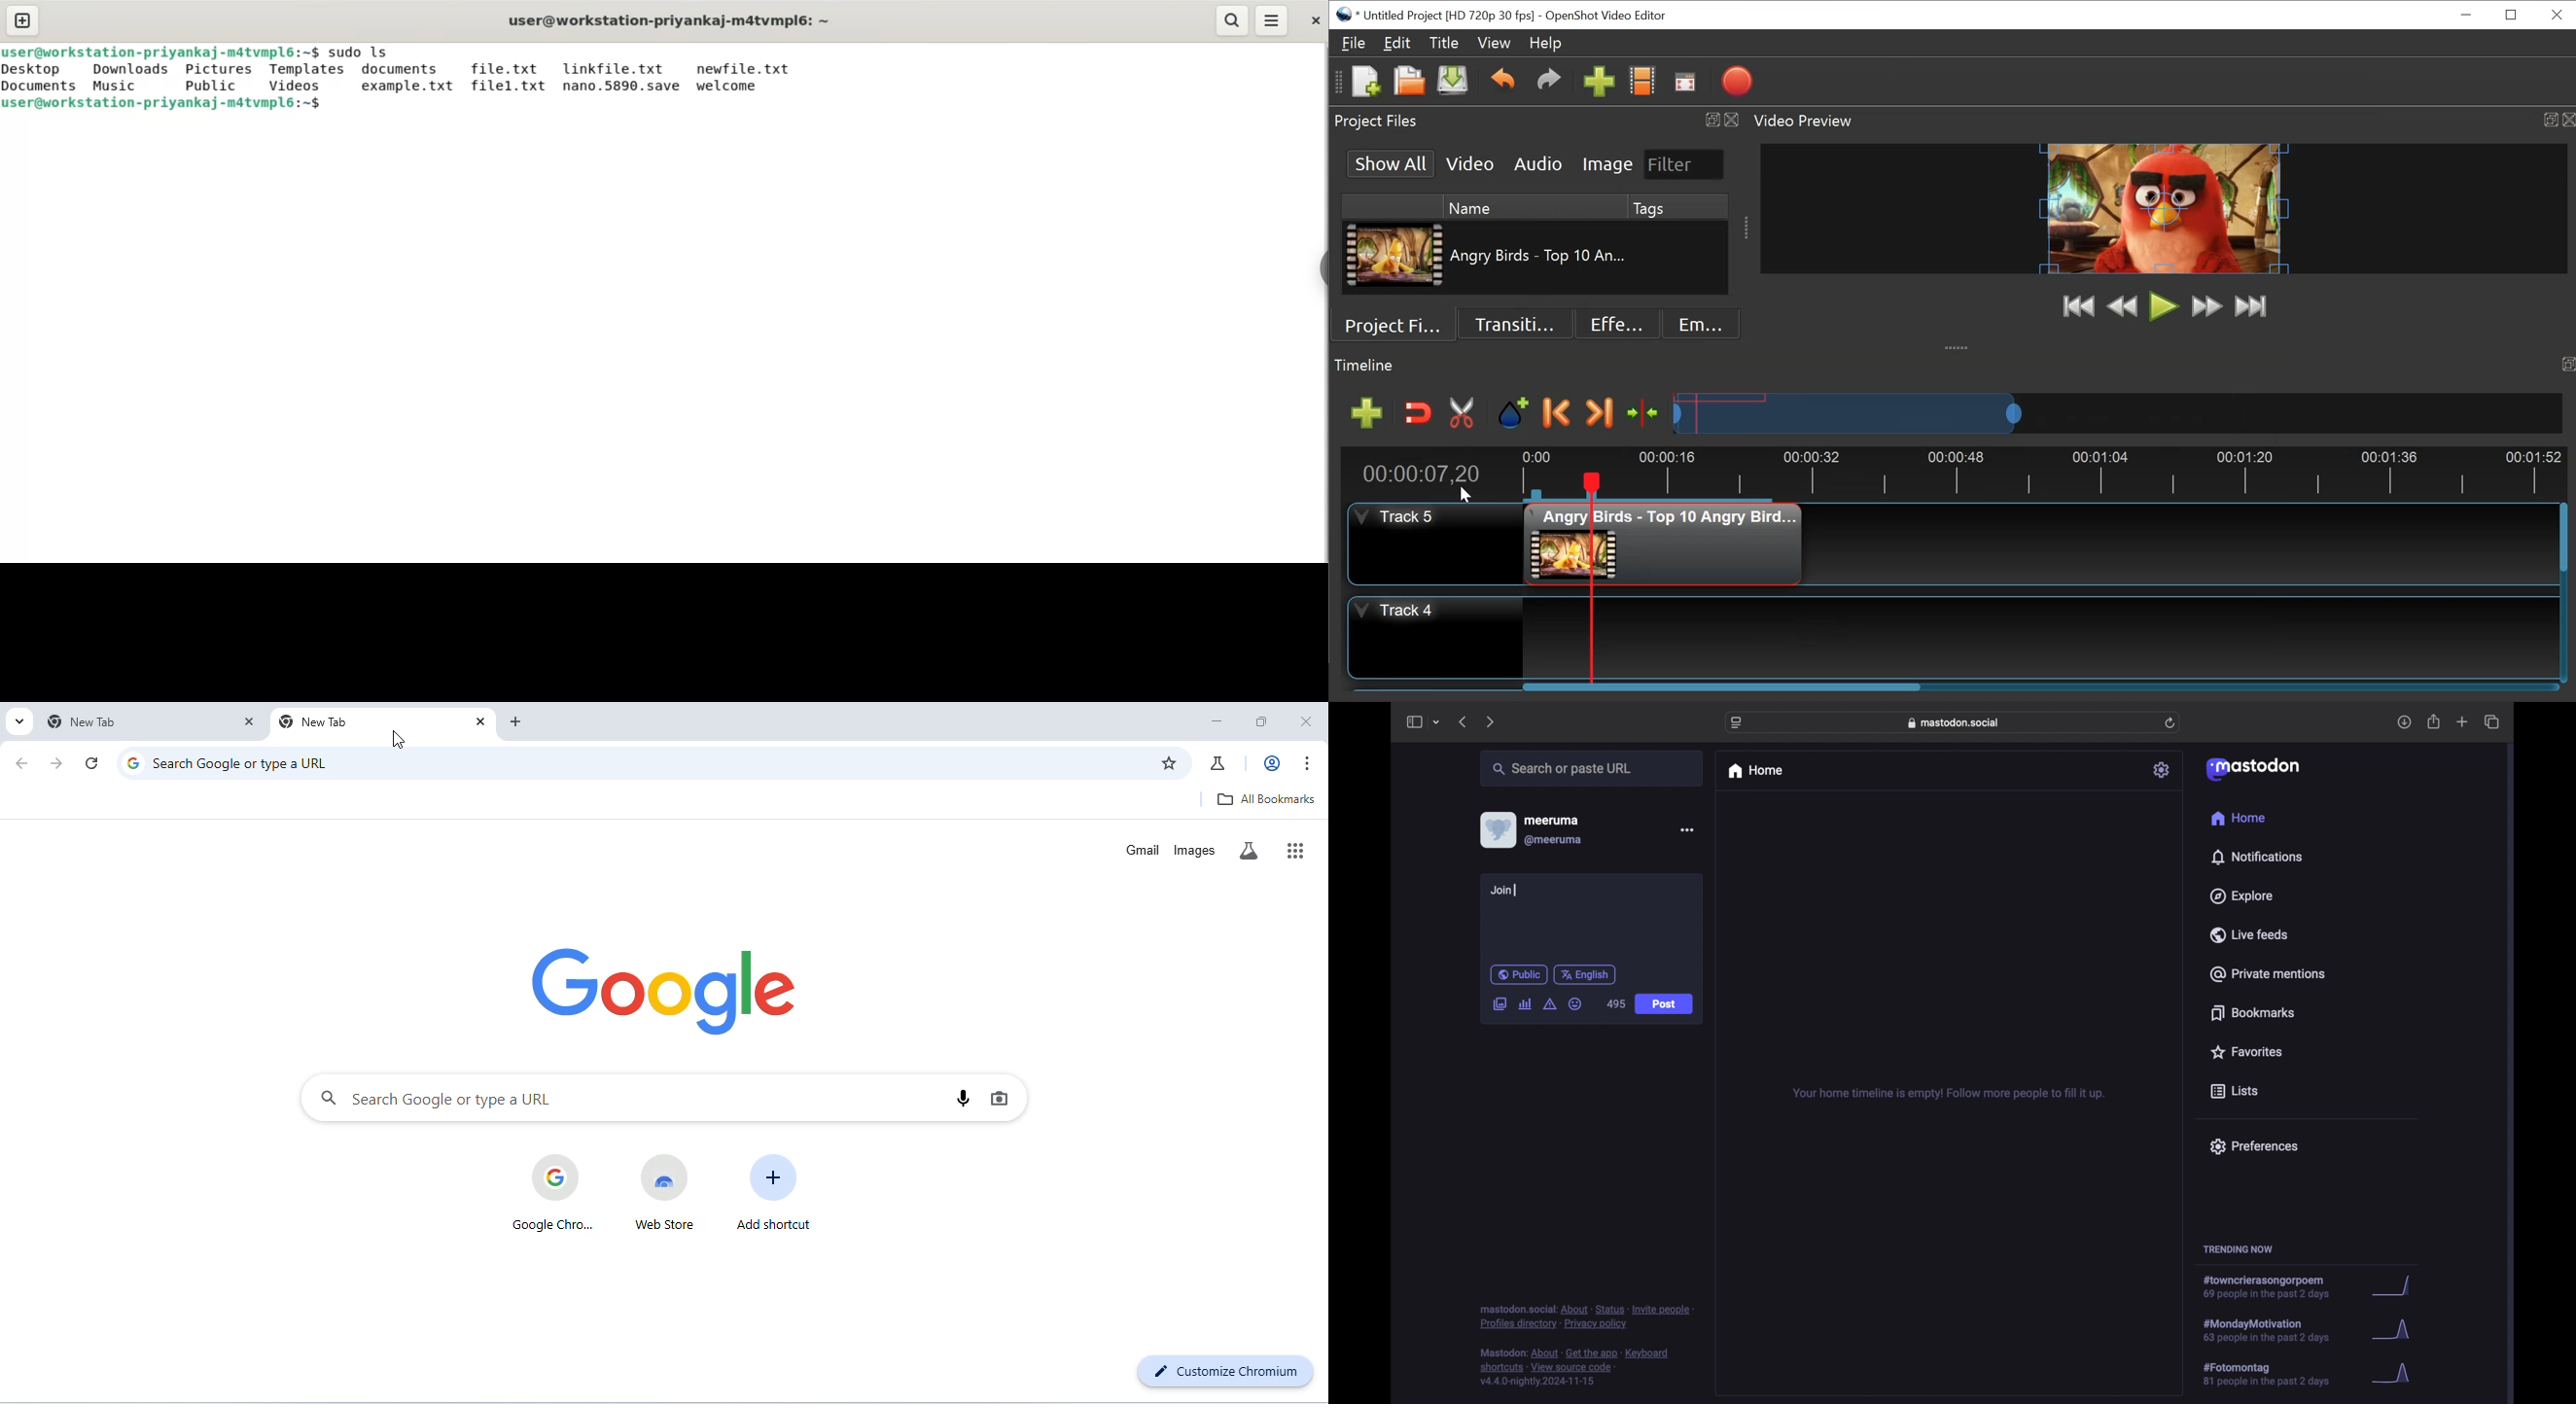 The height and width of the screenshot is (1428, 2576). I want to click on Import Files, so click(1598, 83).